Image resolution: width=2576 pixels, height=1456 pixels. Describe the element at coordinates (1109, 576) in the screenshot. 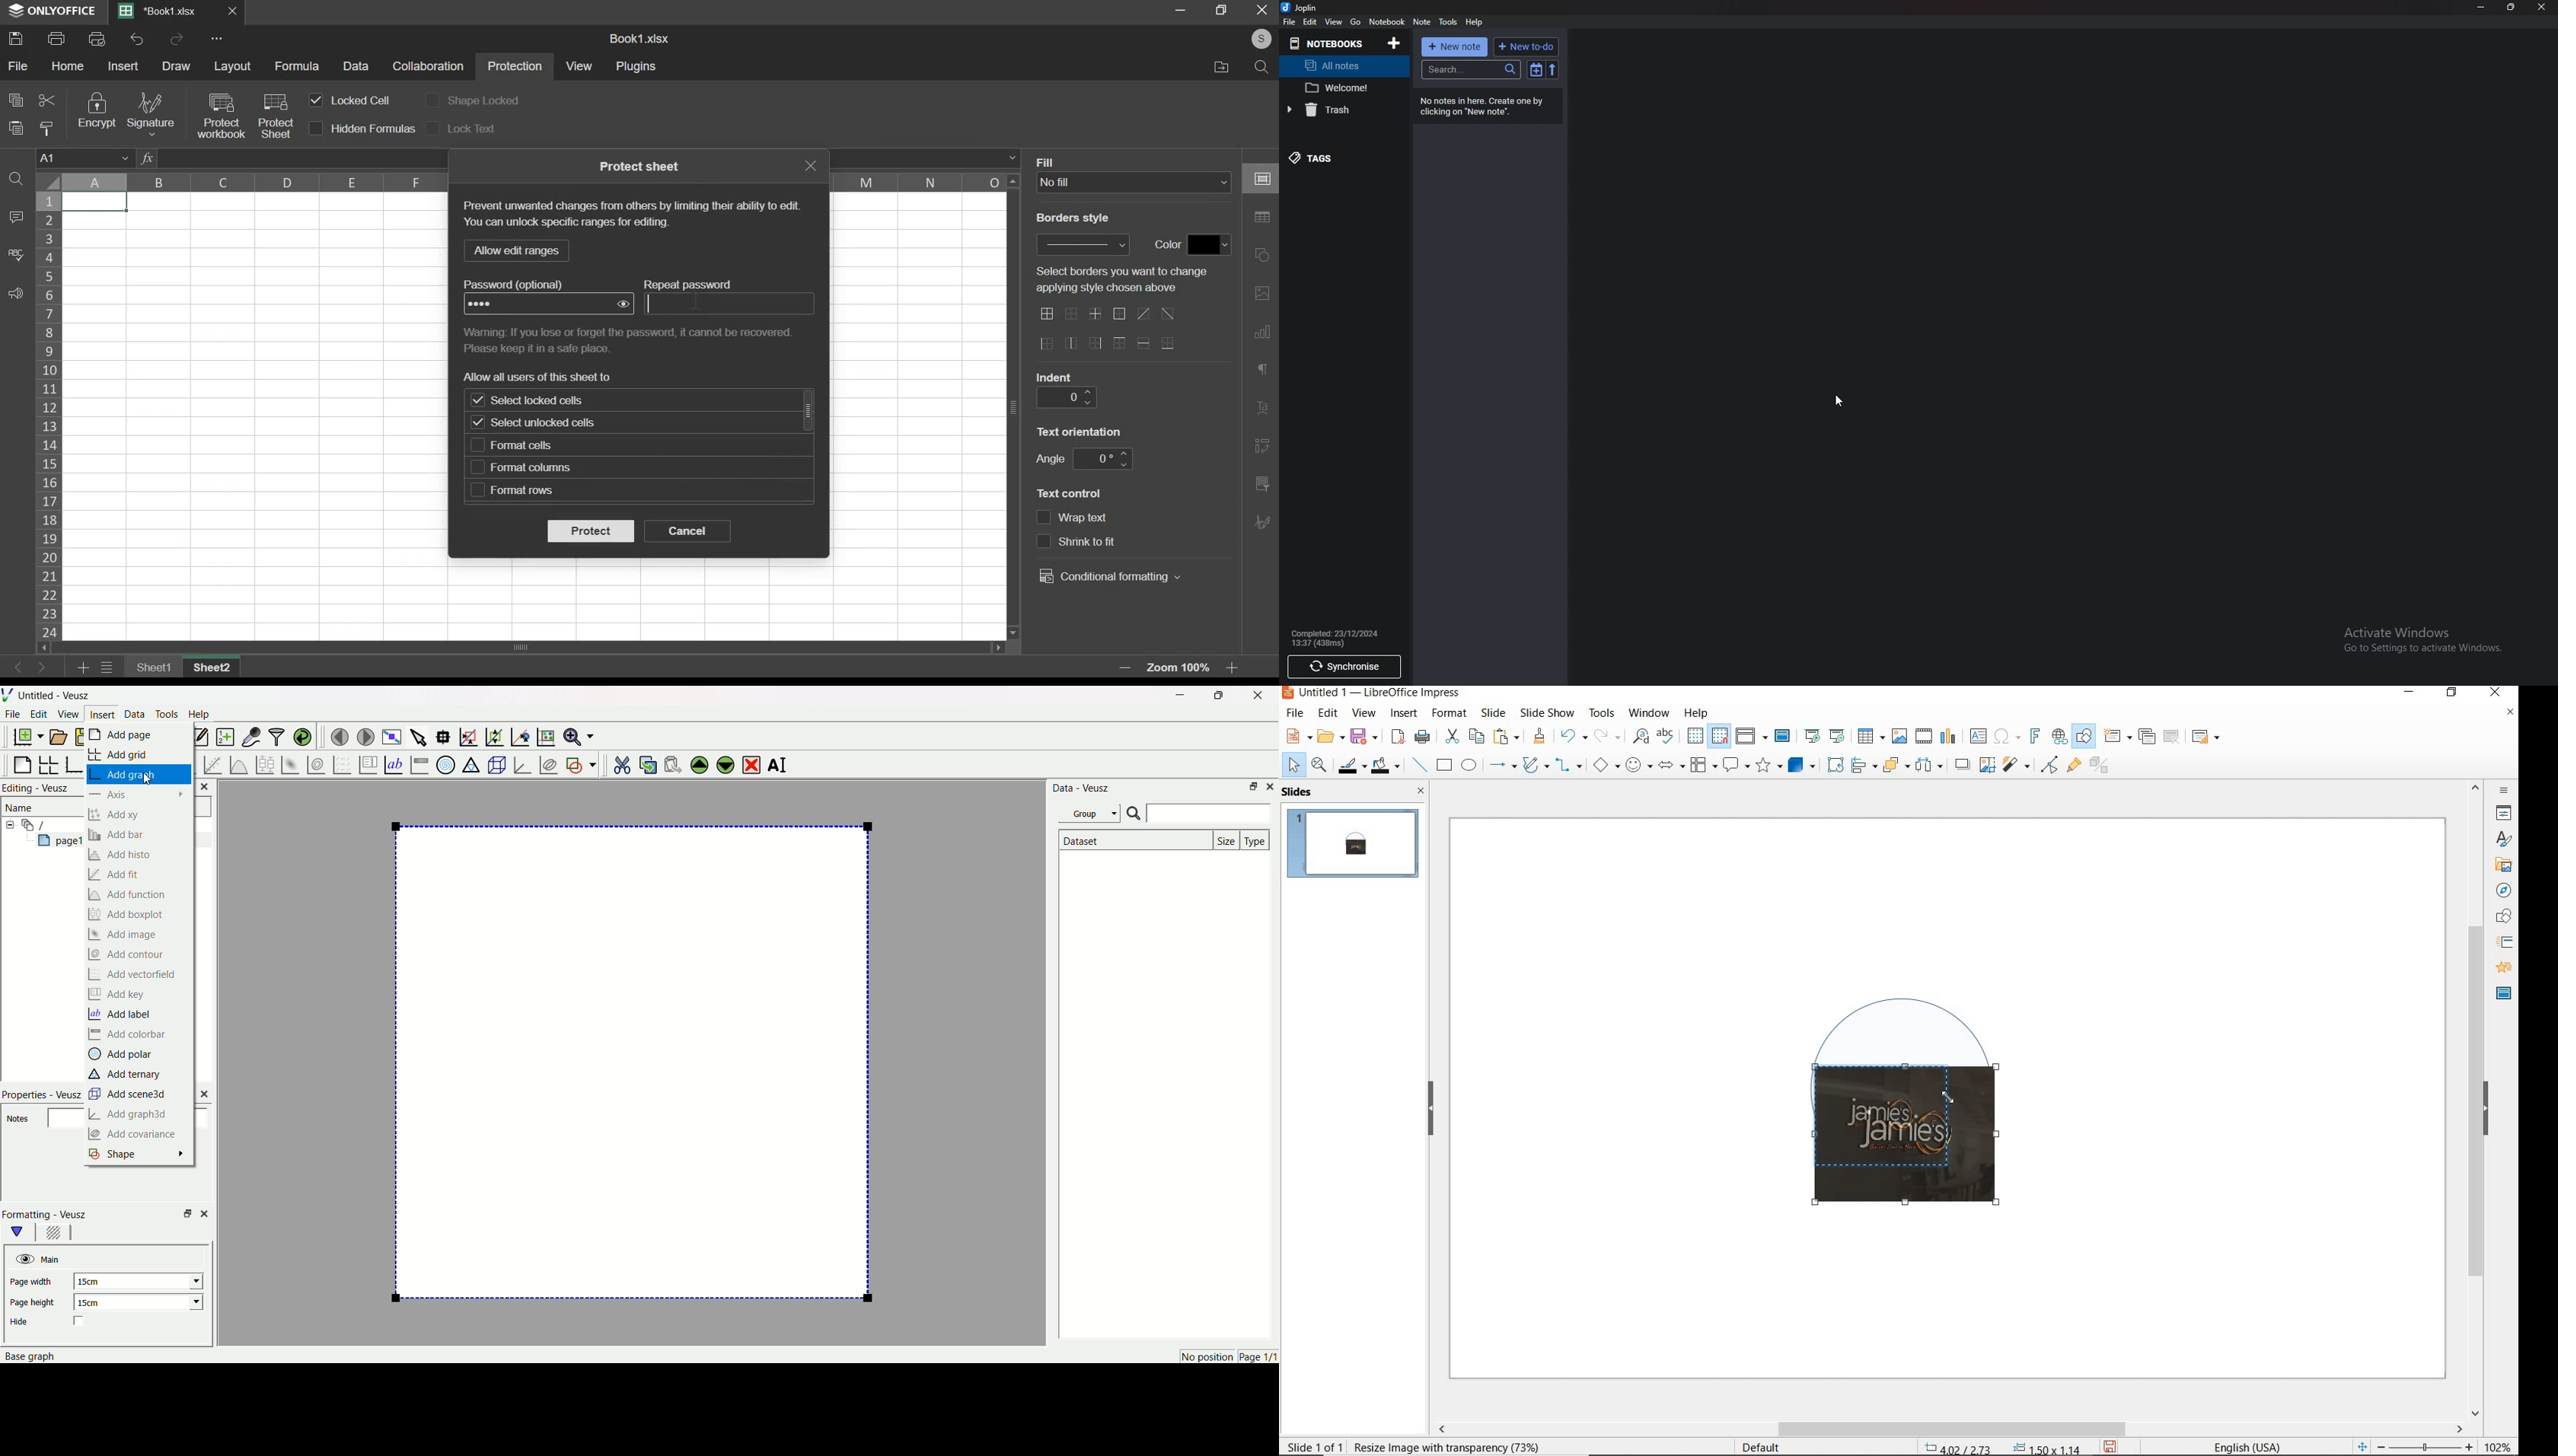

I see `conditional formatting` at that location.